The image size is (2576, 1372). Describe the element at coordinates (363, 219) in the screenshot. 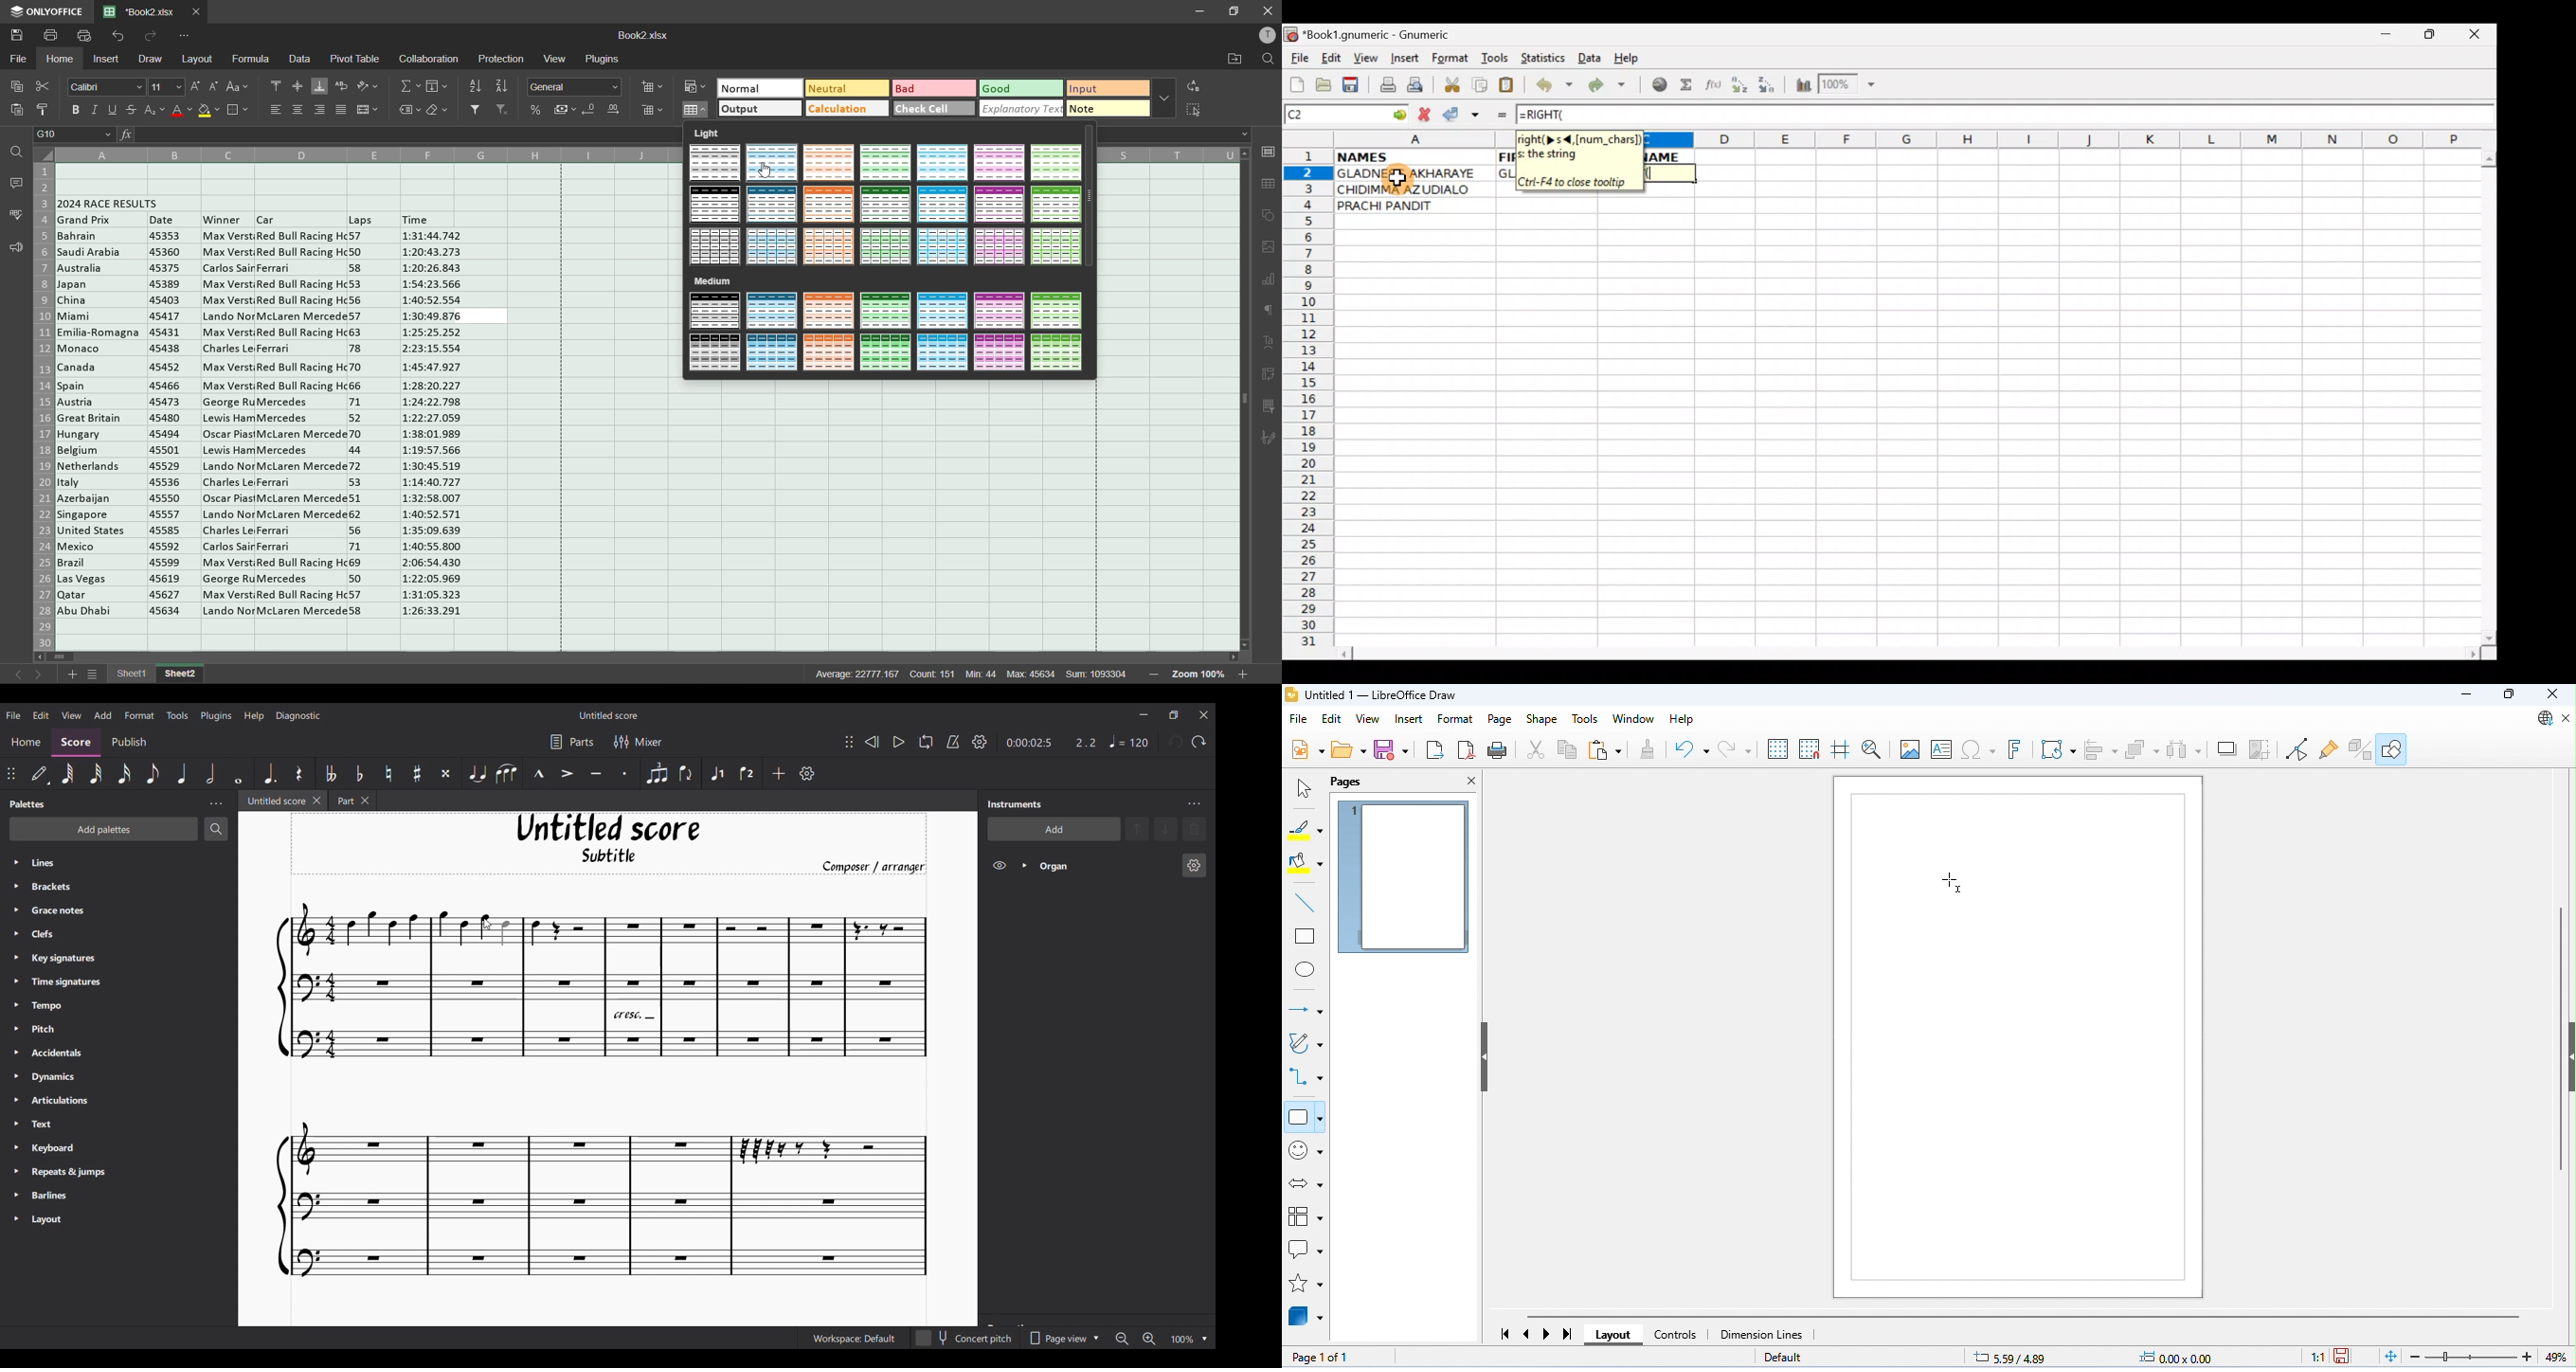

I see `` at that location.